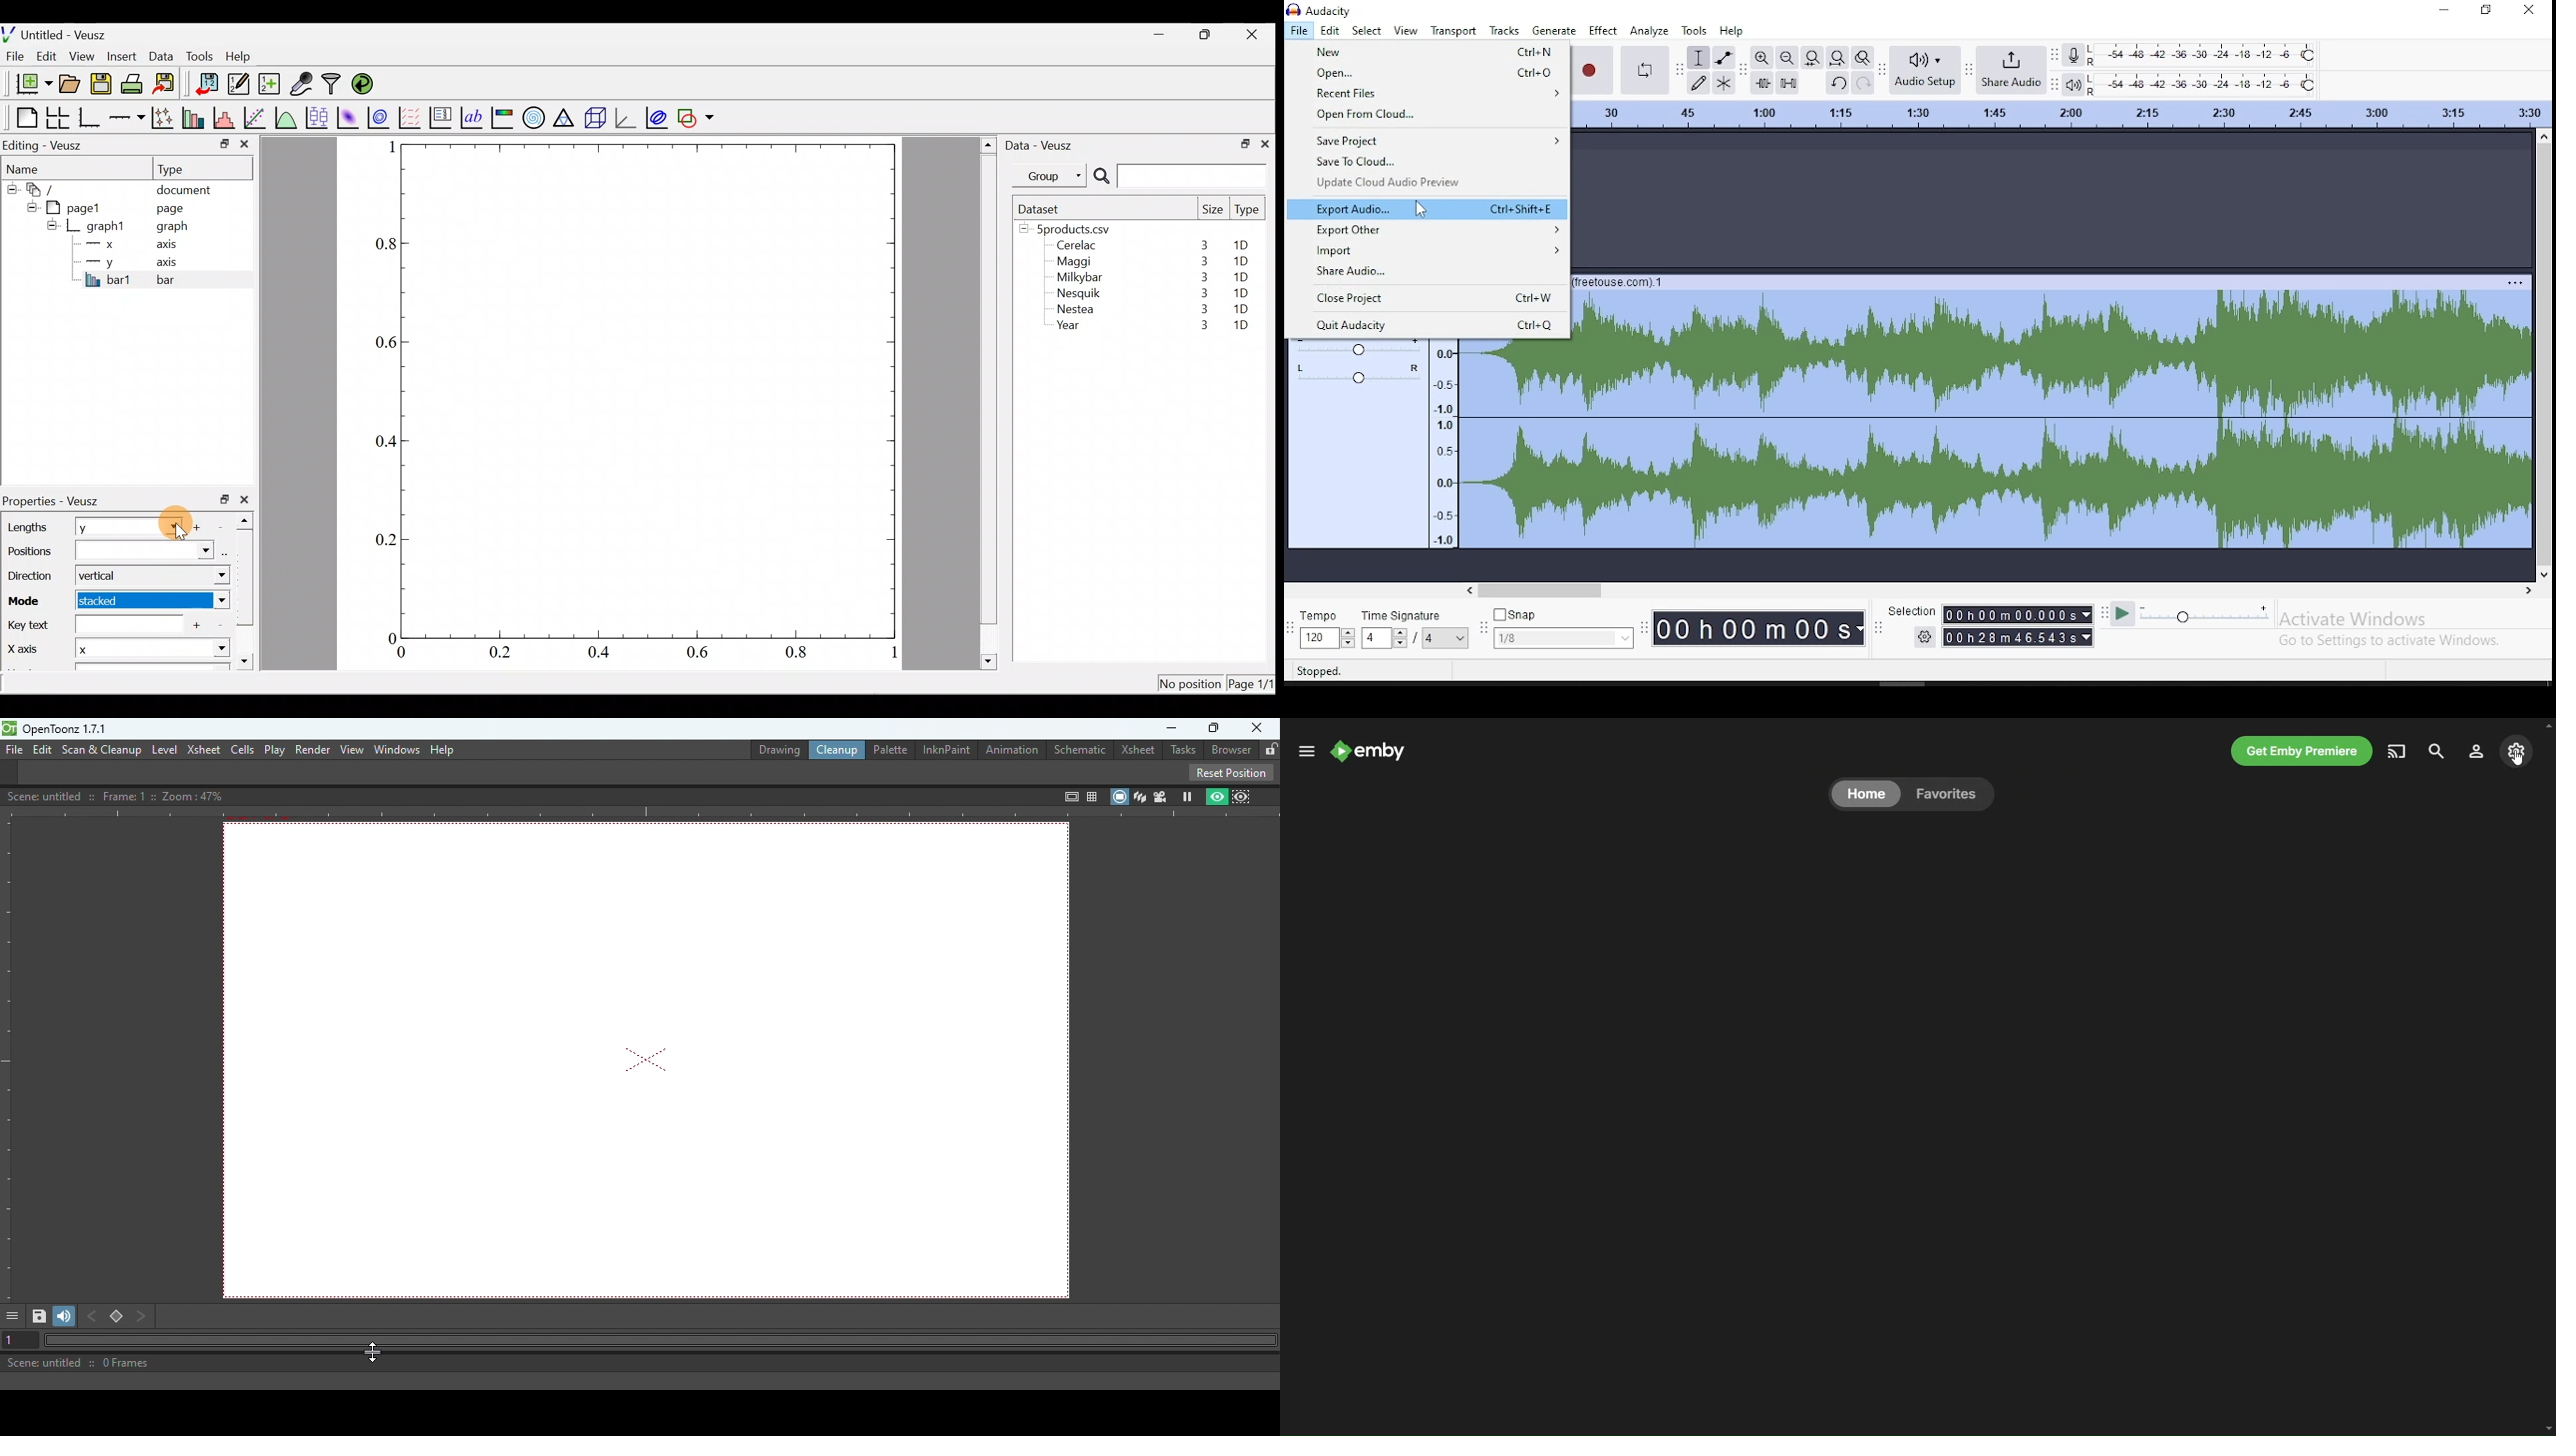 The image size is (2576, 1456). I want to click on play at speed, so click(2123, 615).